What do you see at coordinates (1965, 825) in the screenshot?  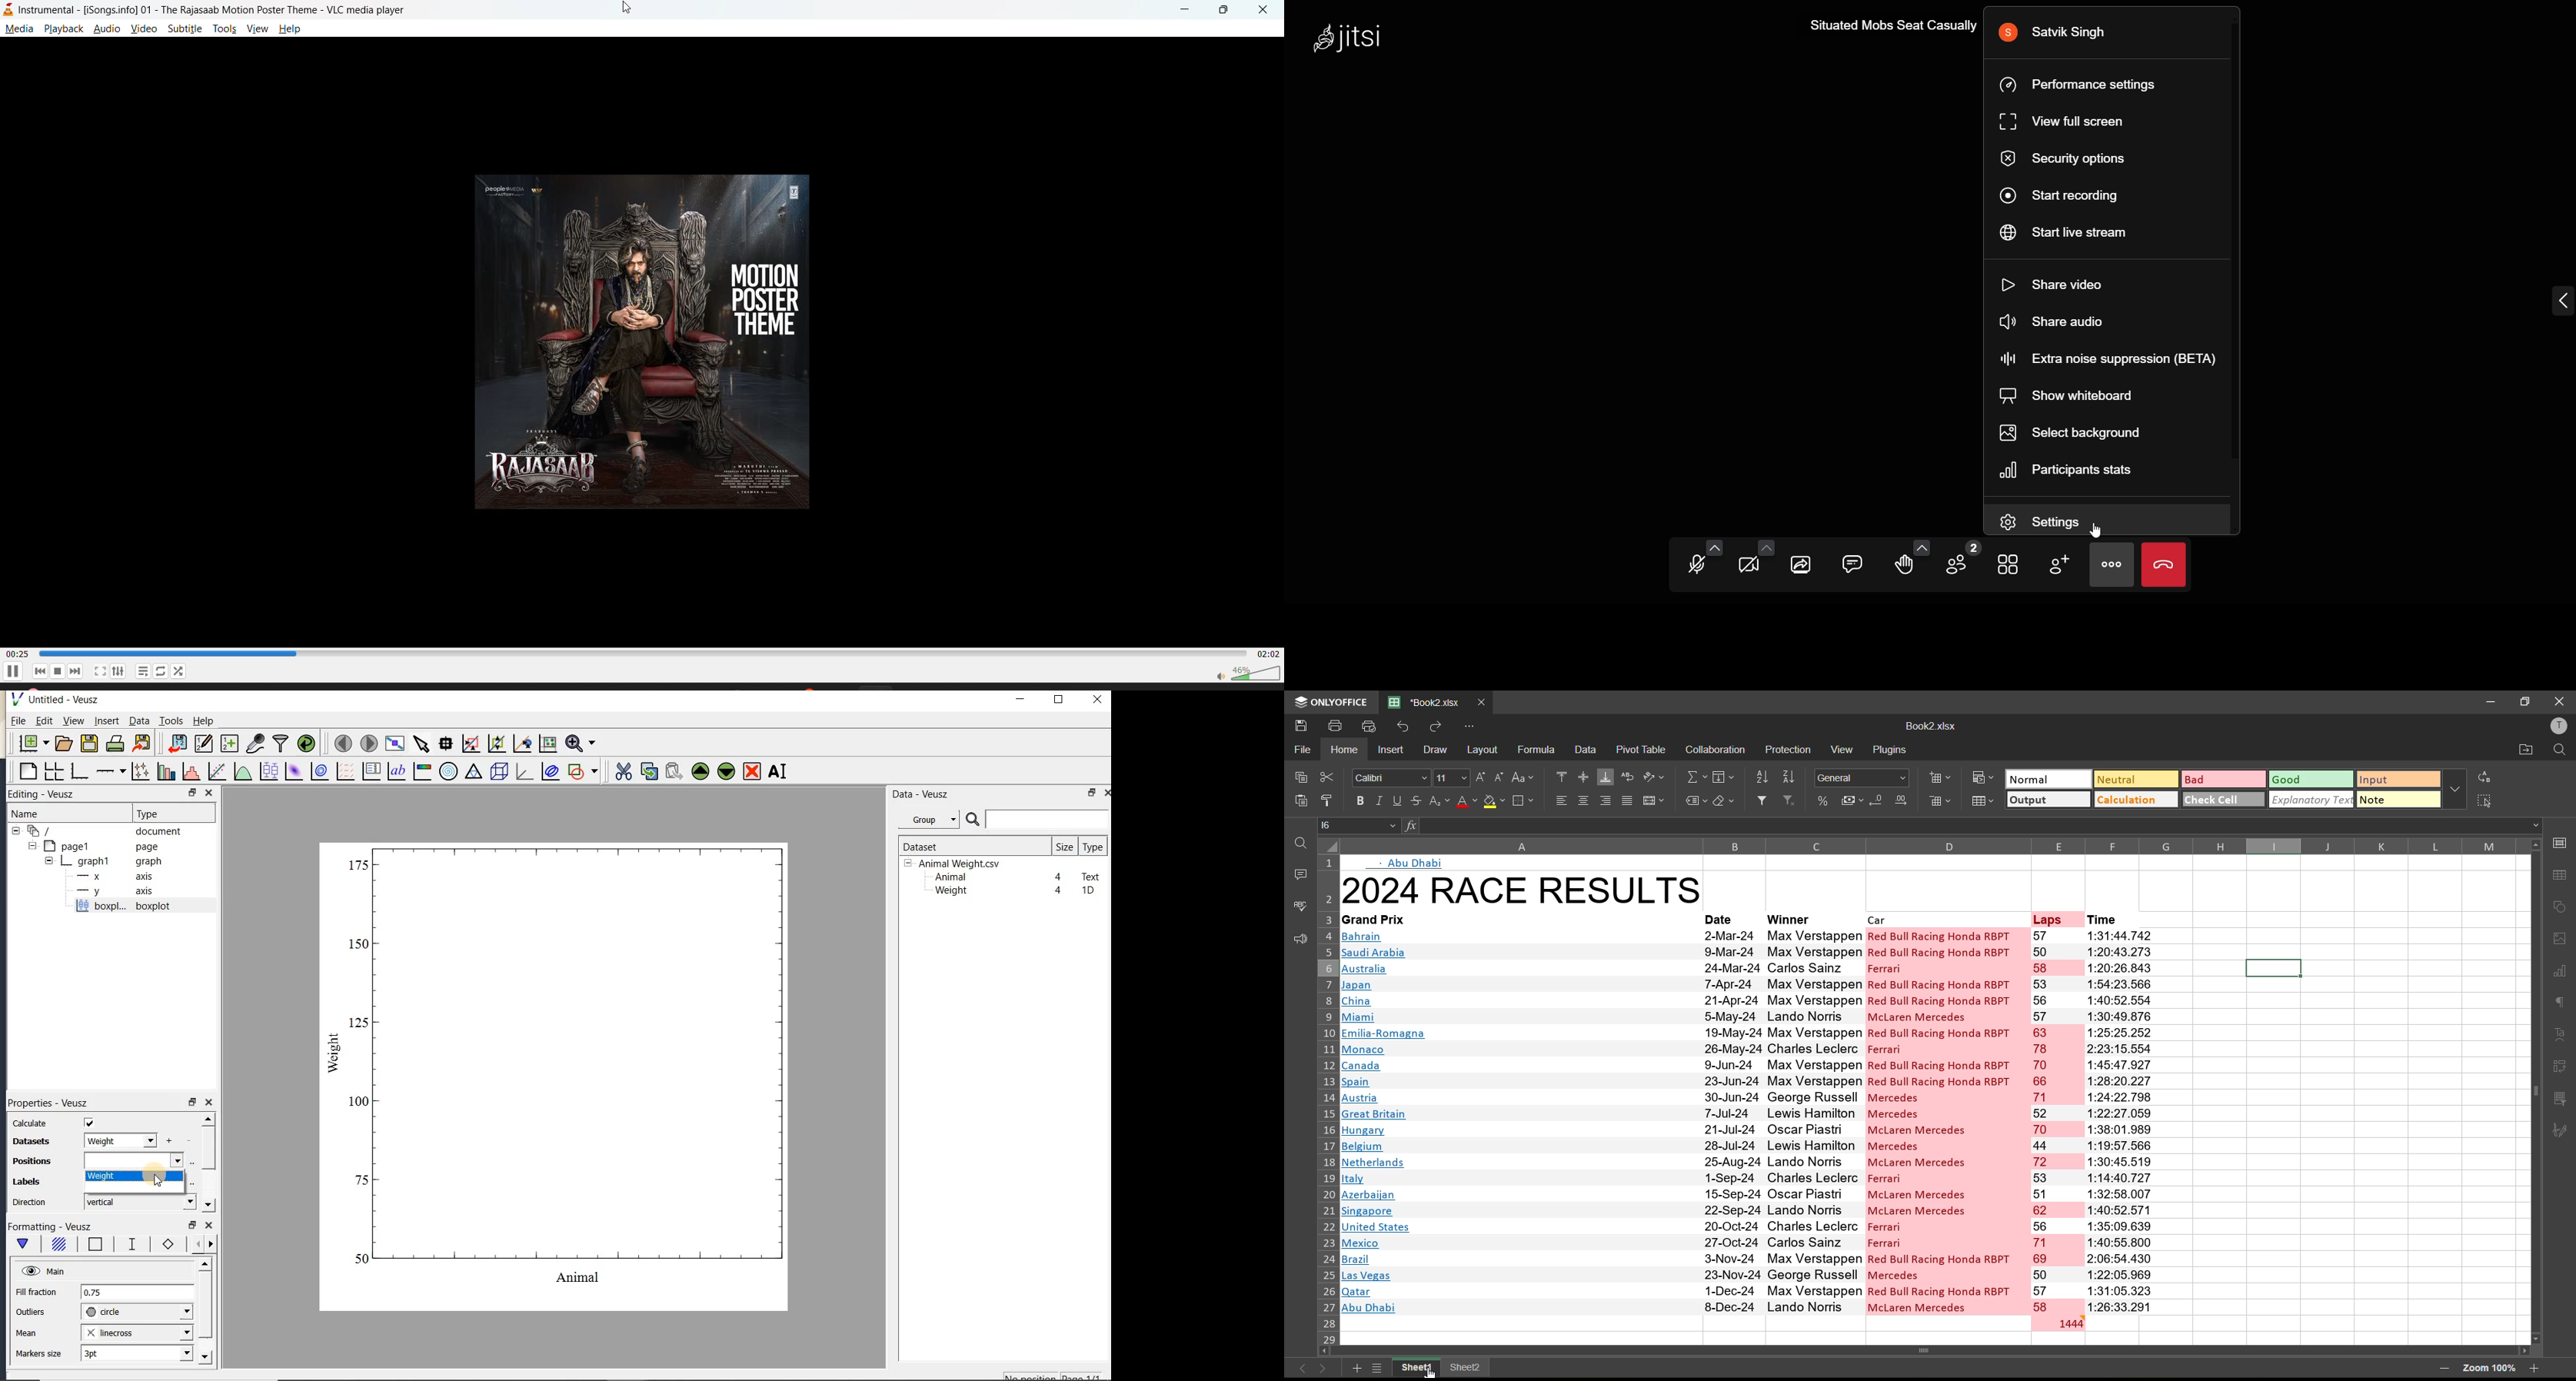 I see `formula bar` at bounding box center [1965, 825].